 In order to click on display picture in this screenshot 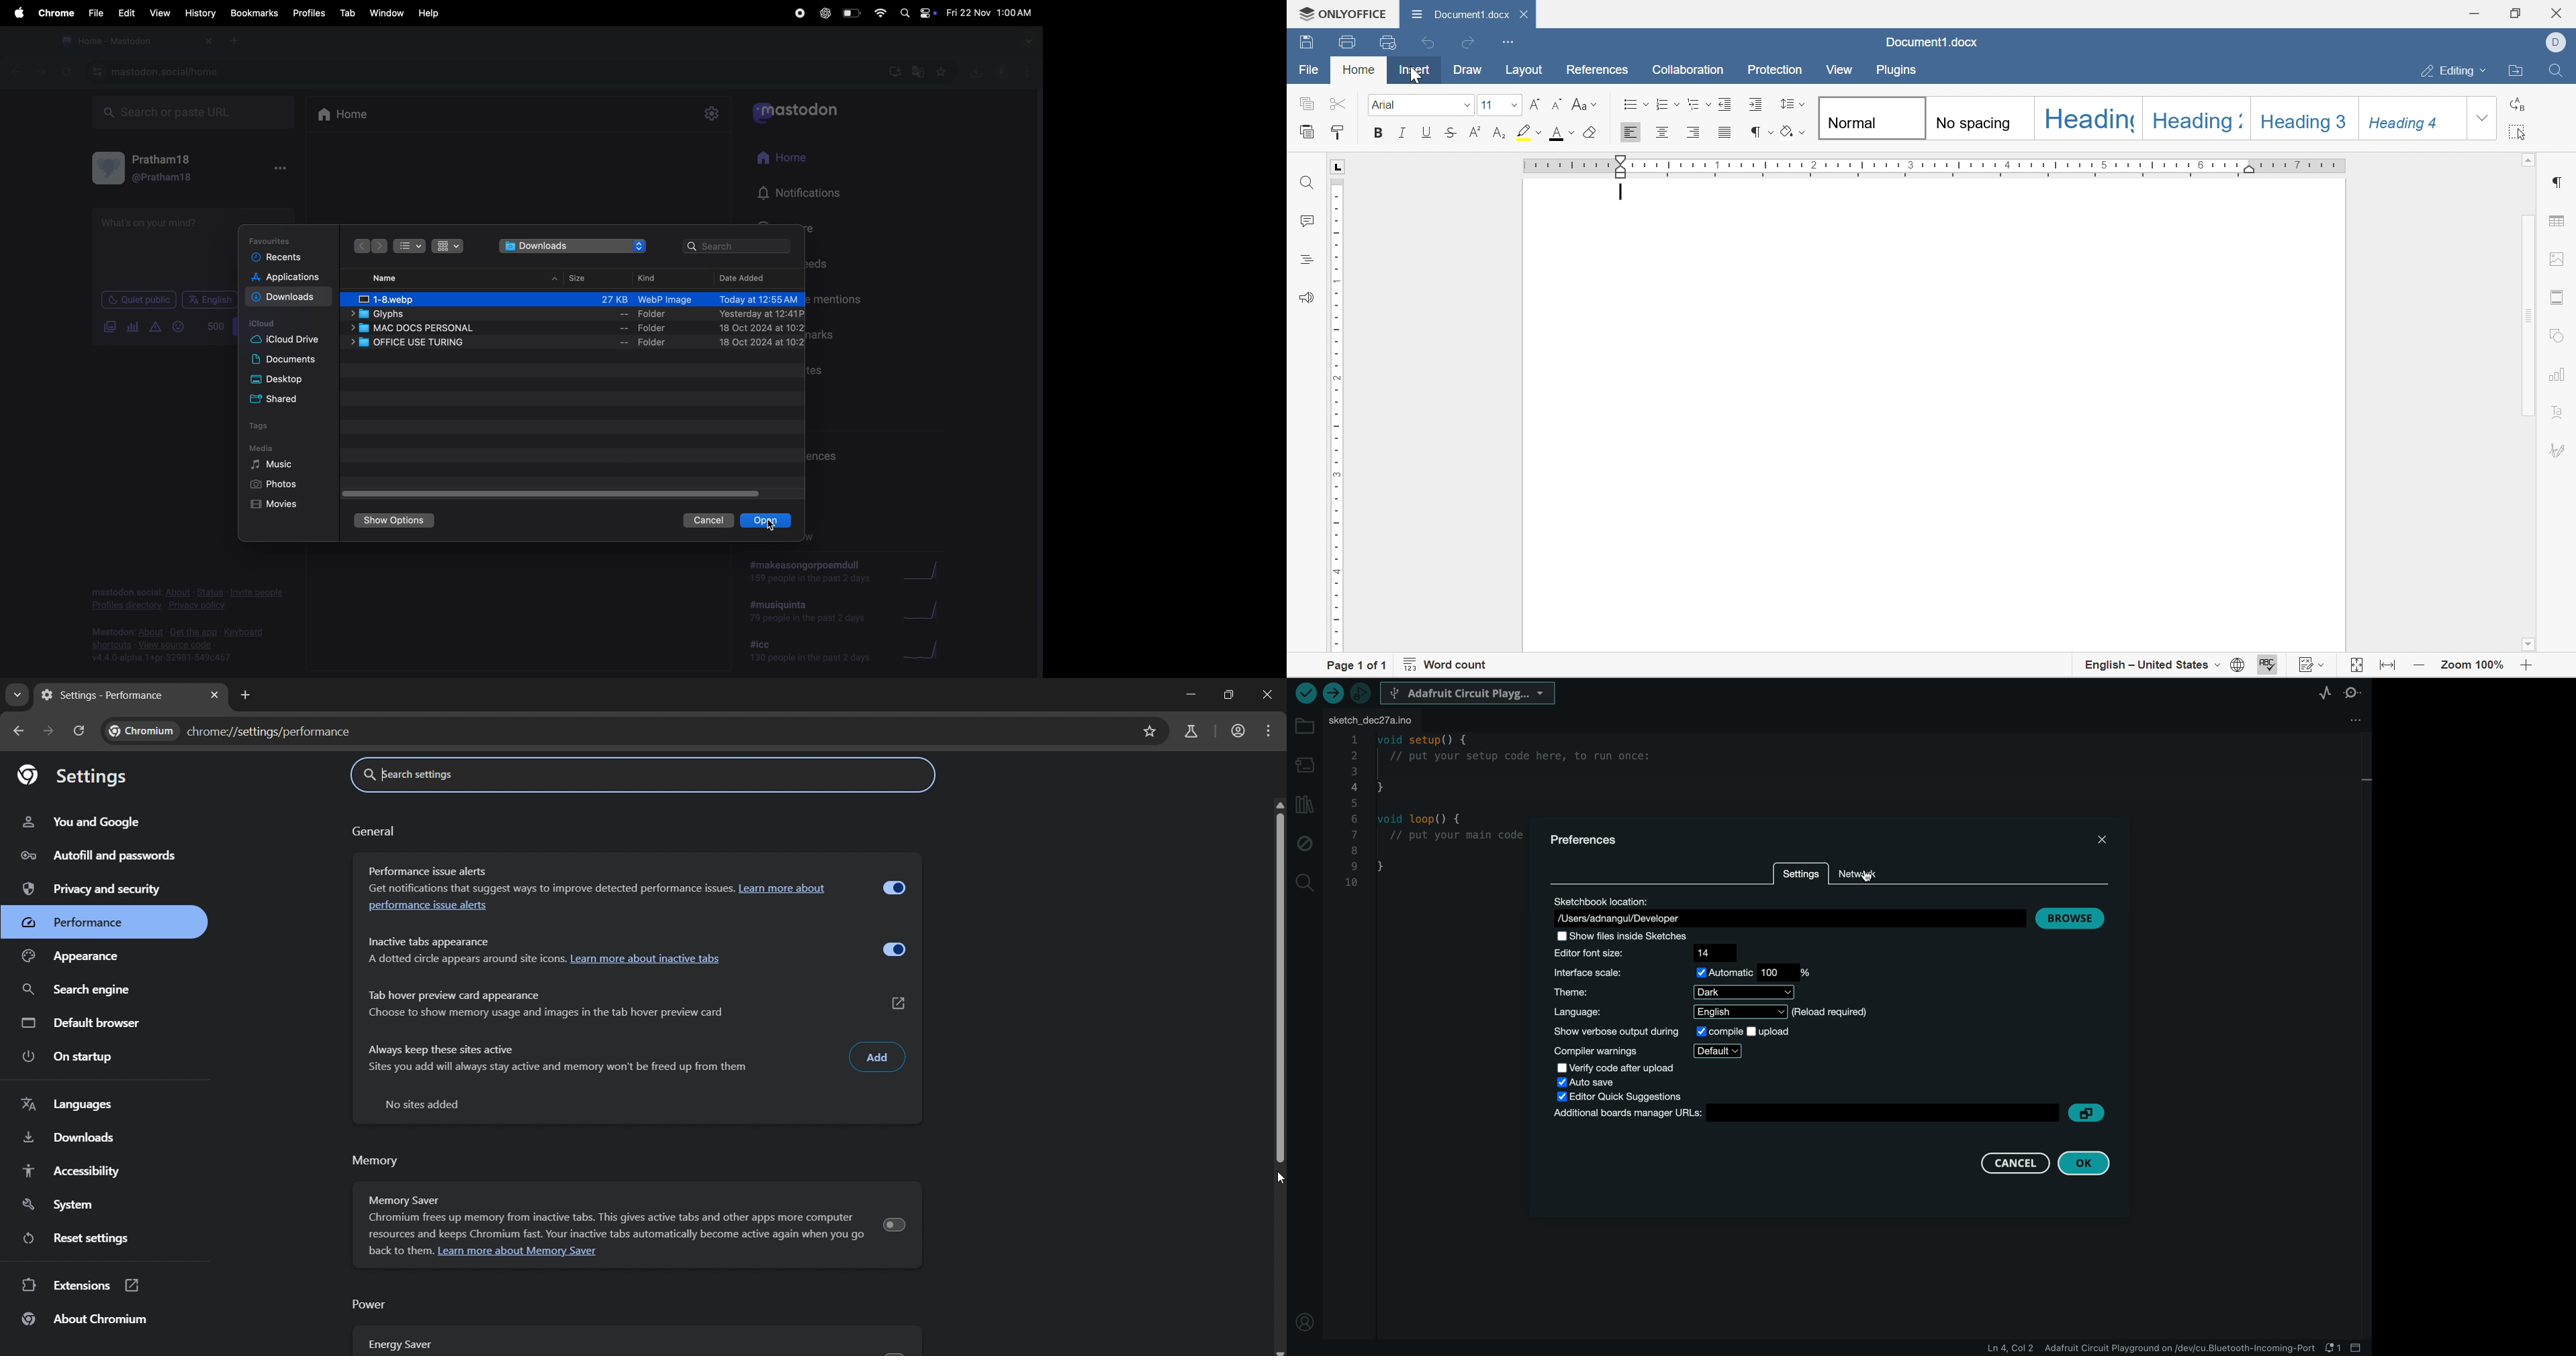, I will do `click(109, 168)`.